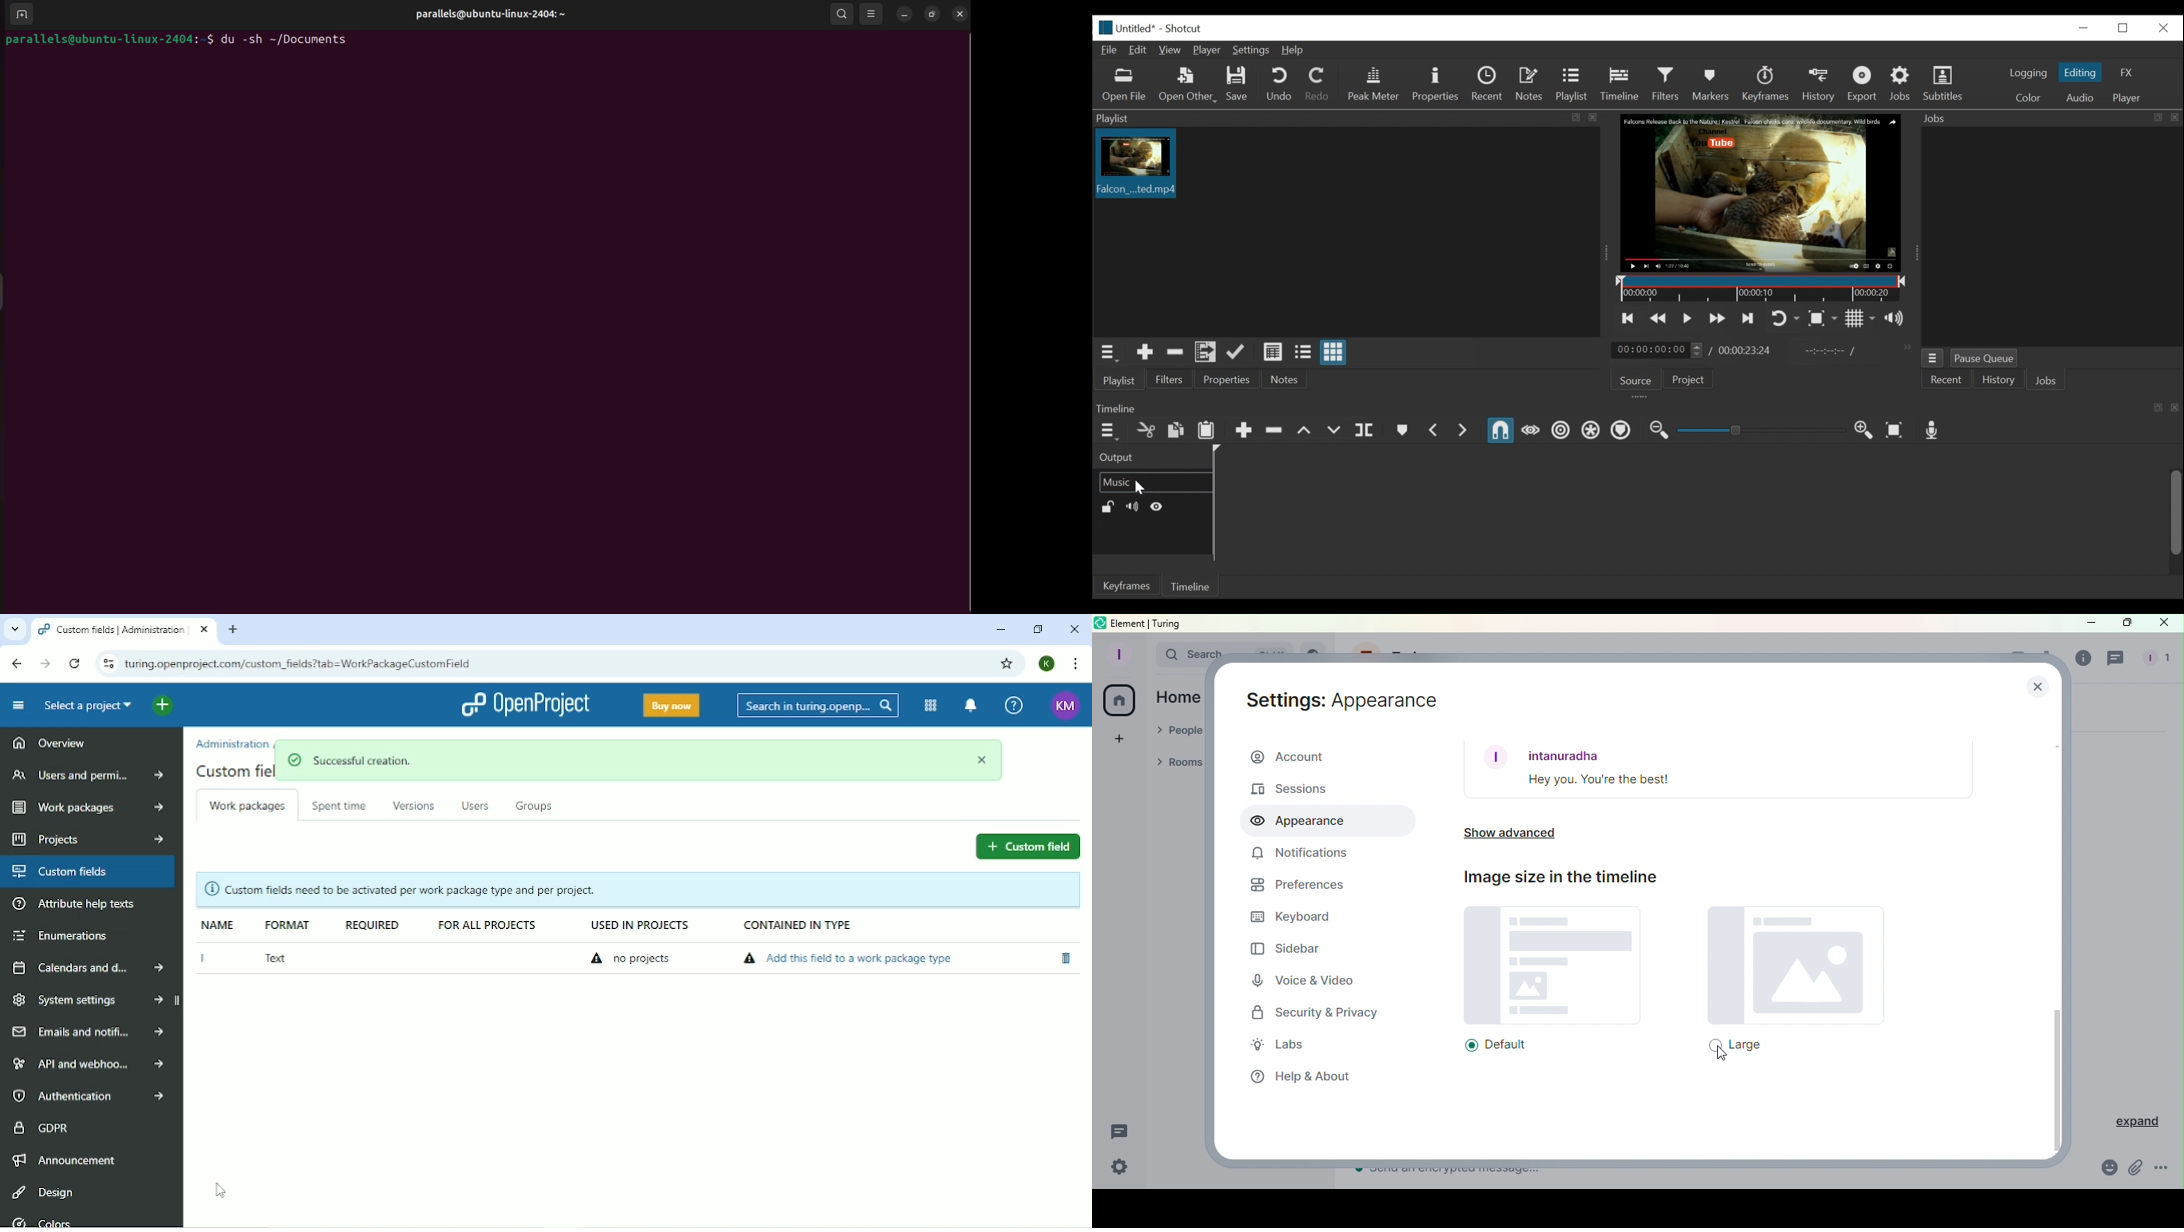 This screenshot has height=1232, width=2184. I want to click on Zoom timeline out, so click(1658, 430).